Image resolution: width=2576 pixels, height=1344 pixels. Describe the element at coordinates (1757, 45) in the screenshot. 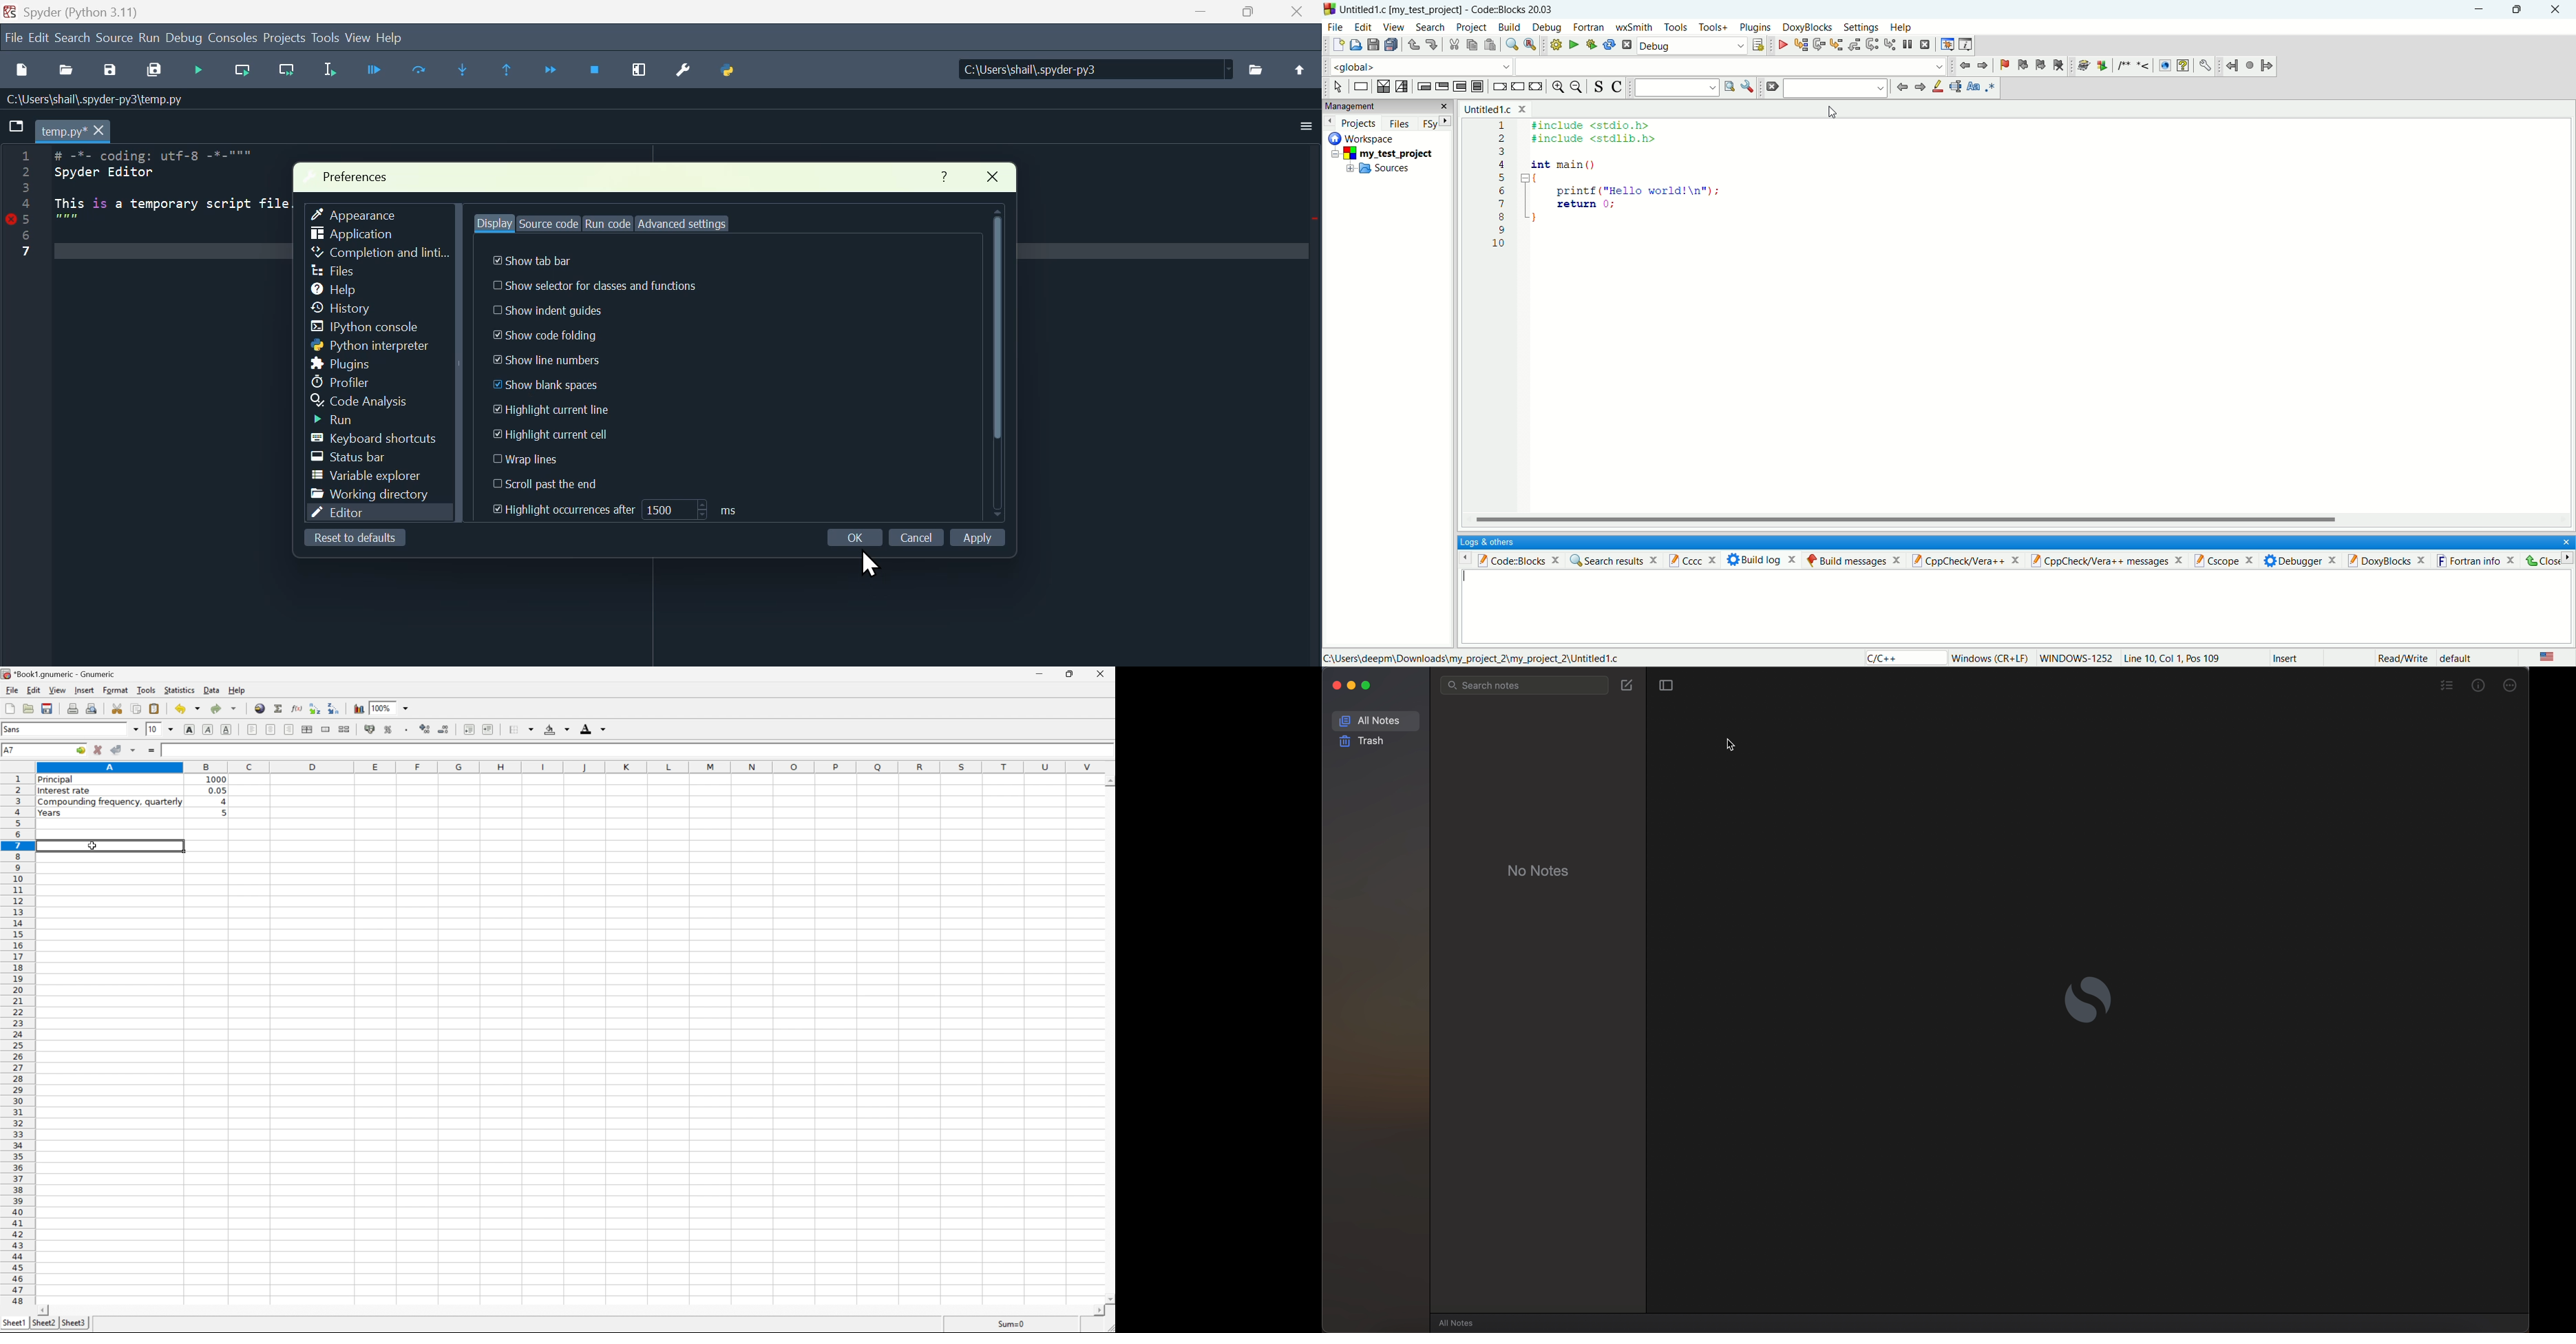

I see `elect target dialog` at that location.